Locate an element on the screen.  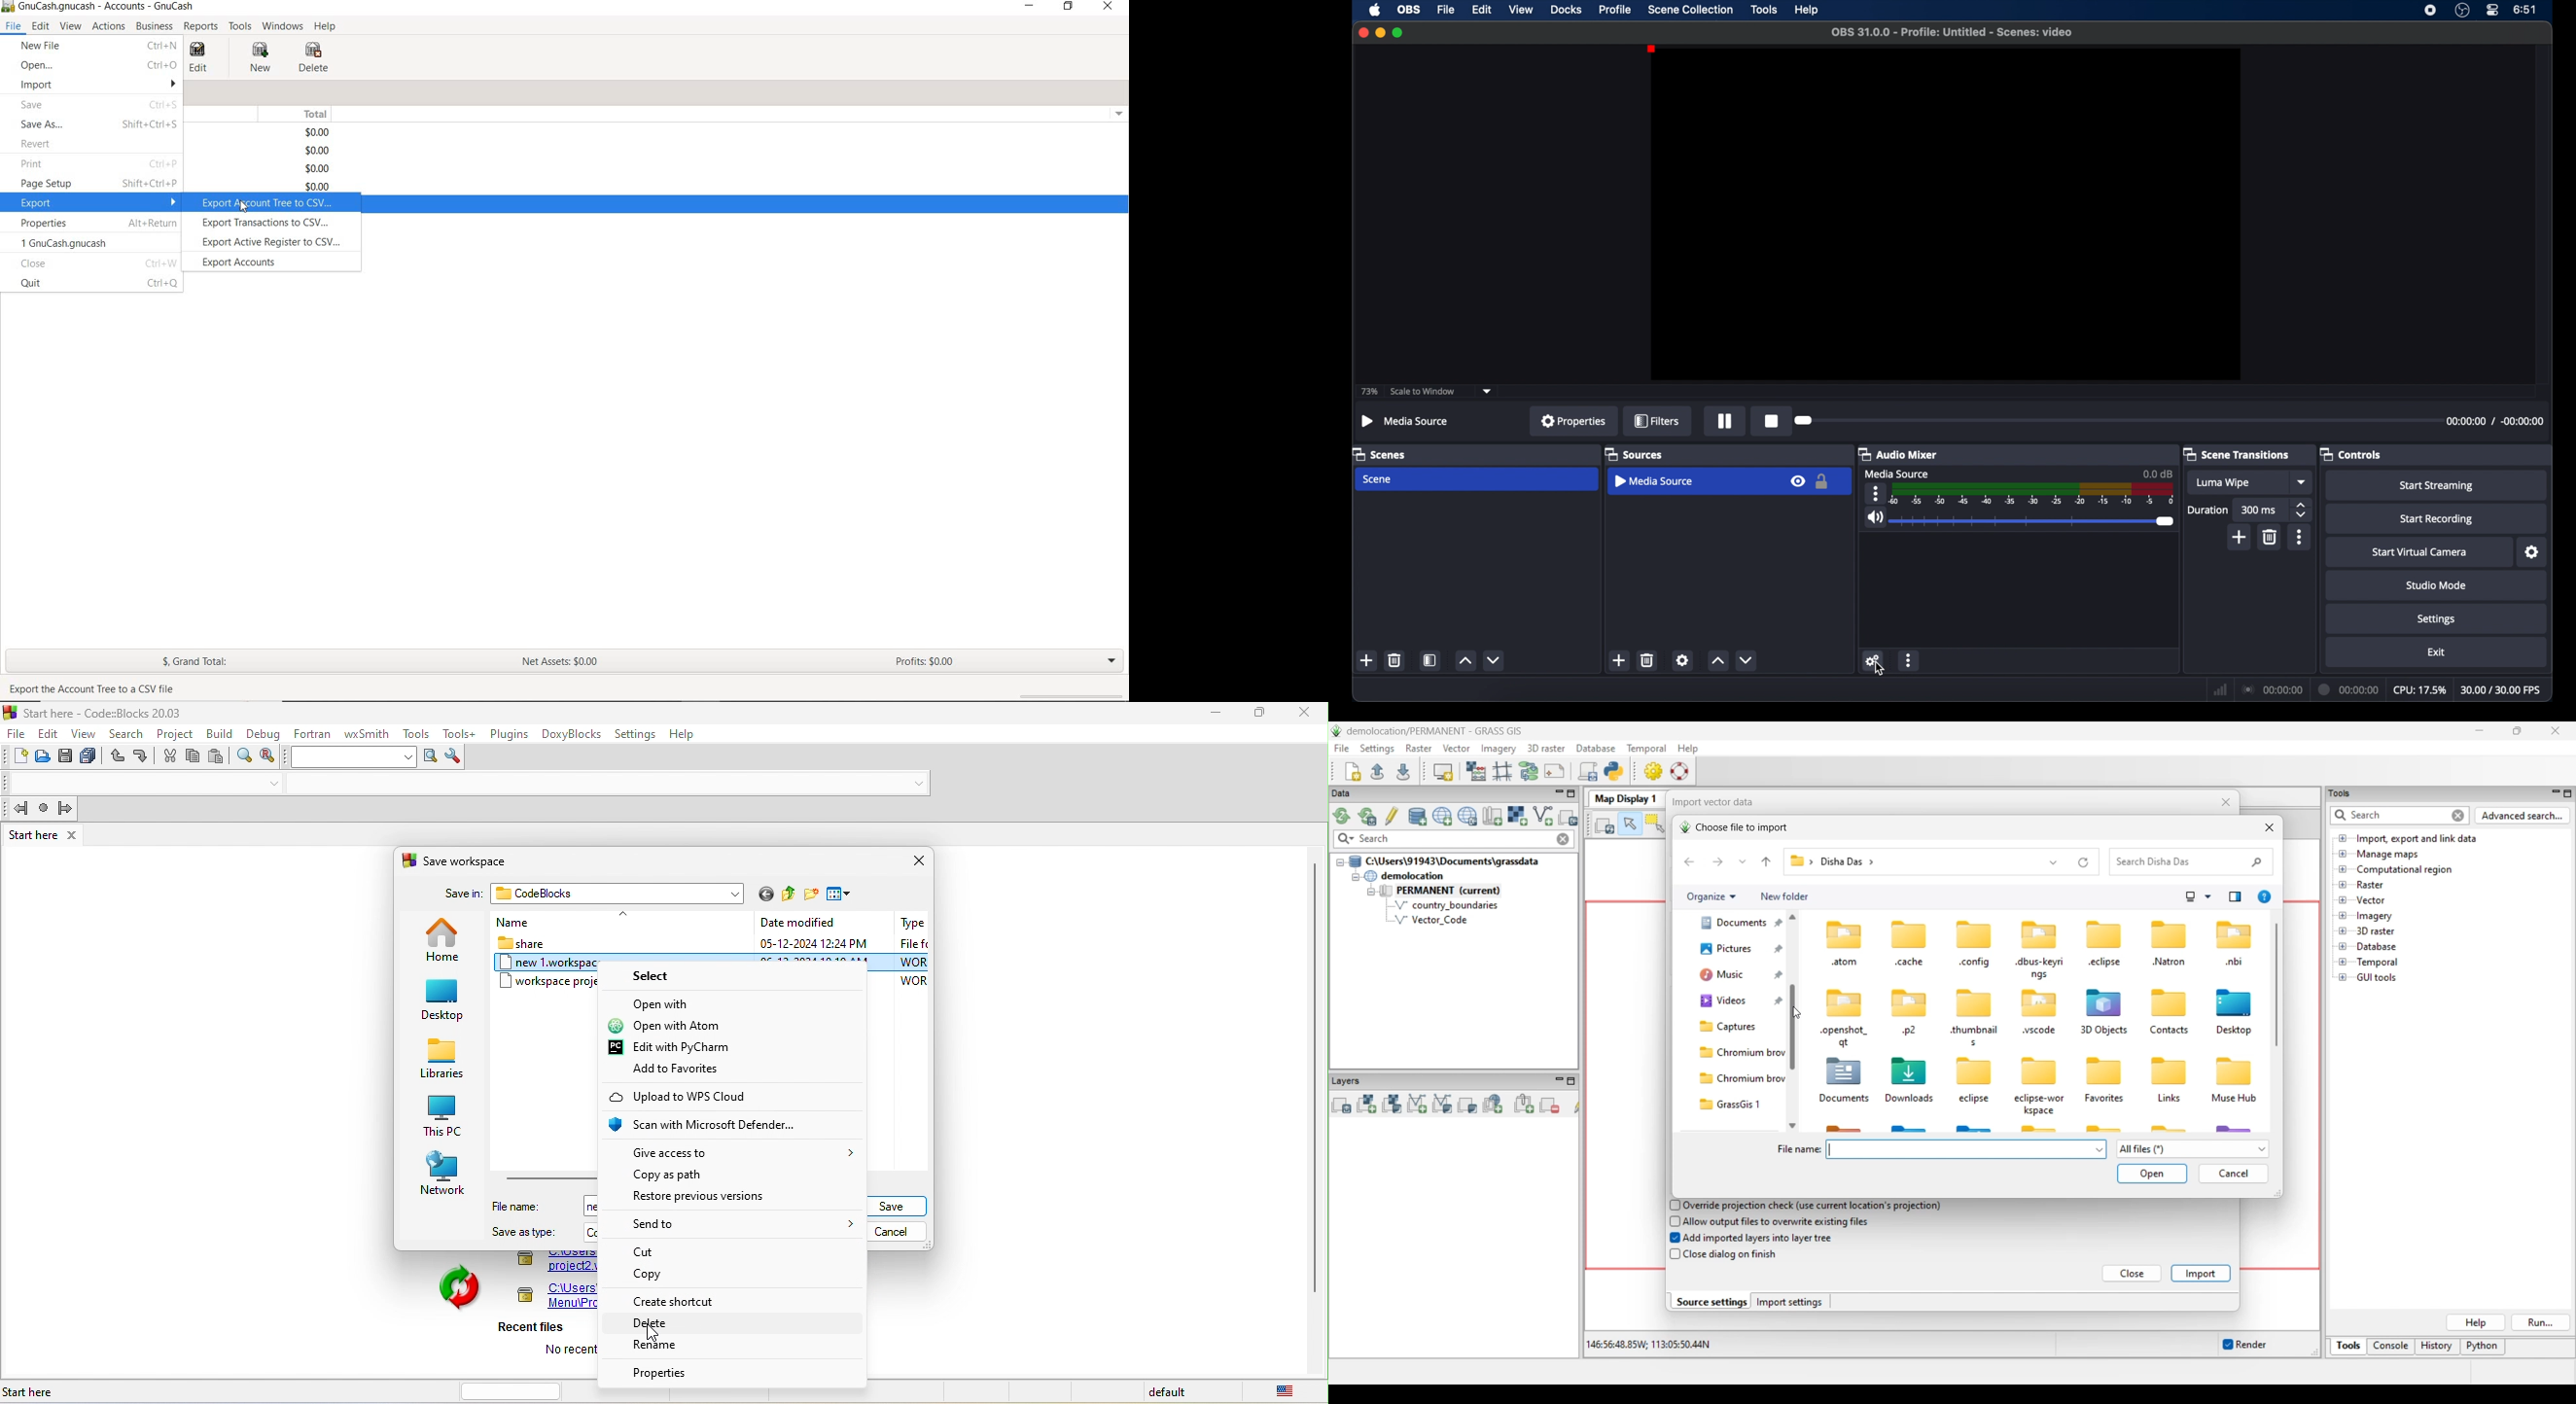
SAVE AS is located at coordinates (40, 124).